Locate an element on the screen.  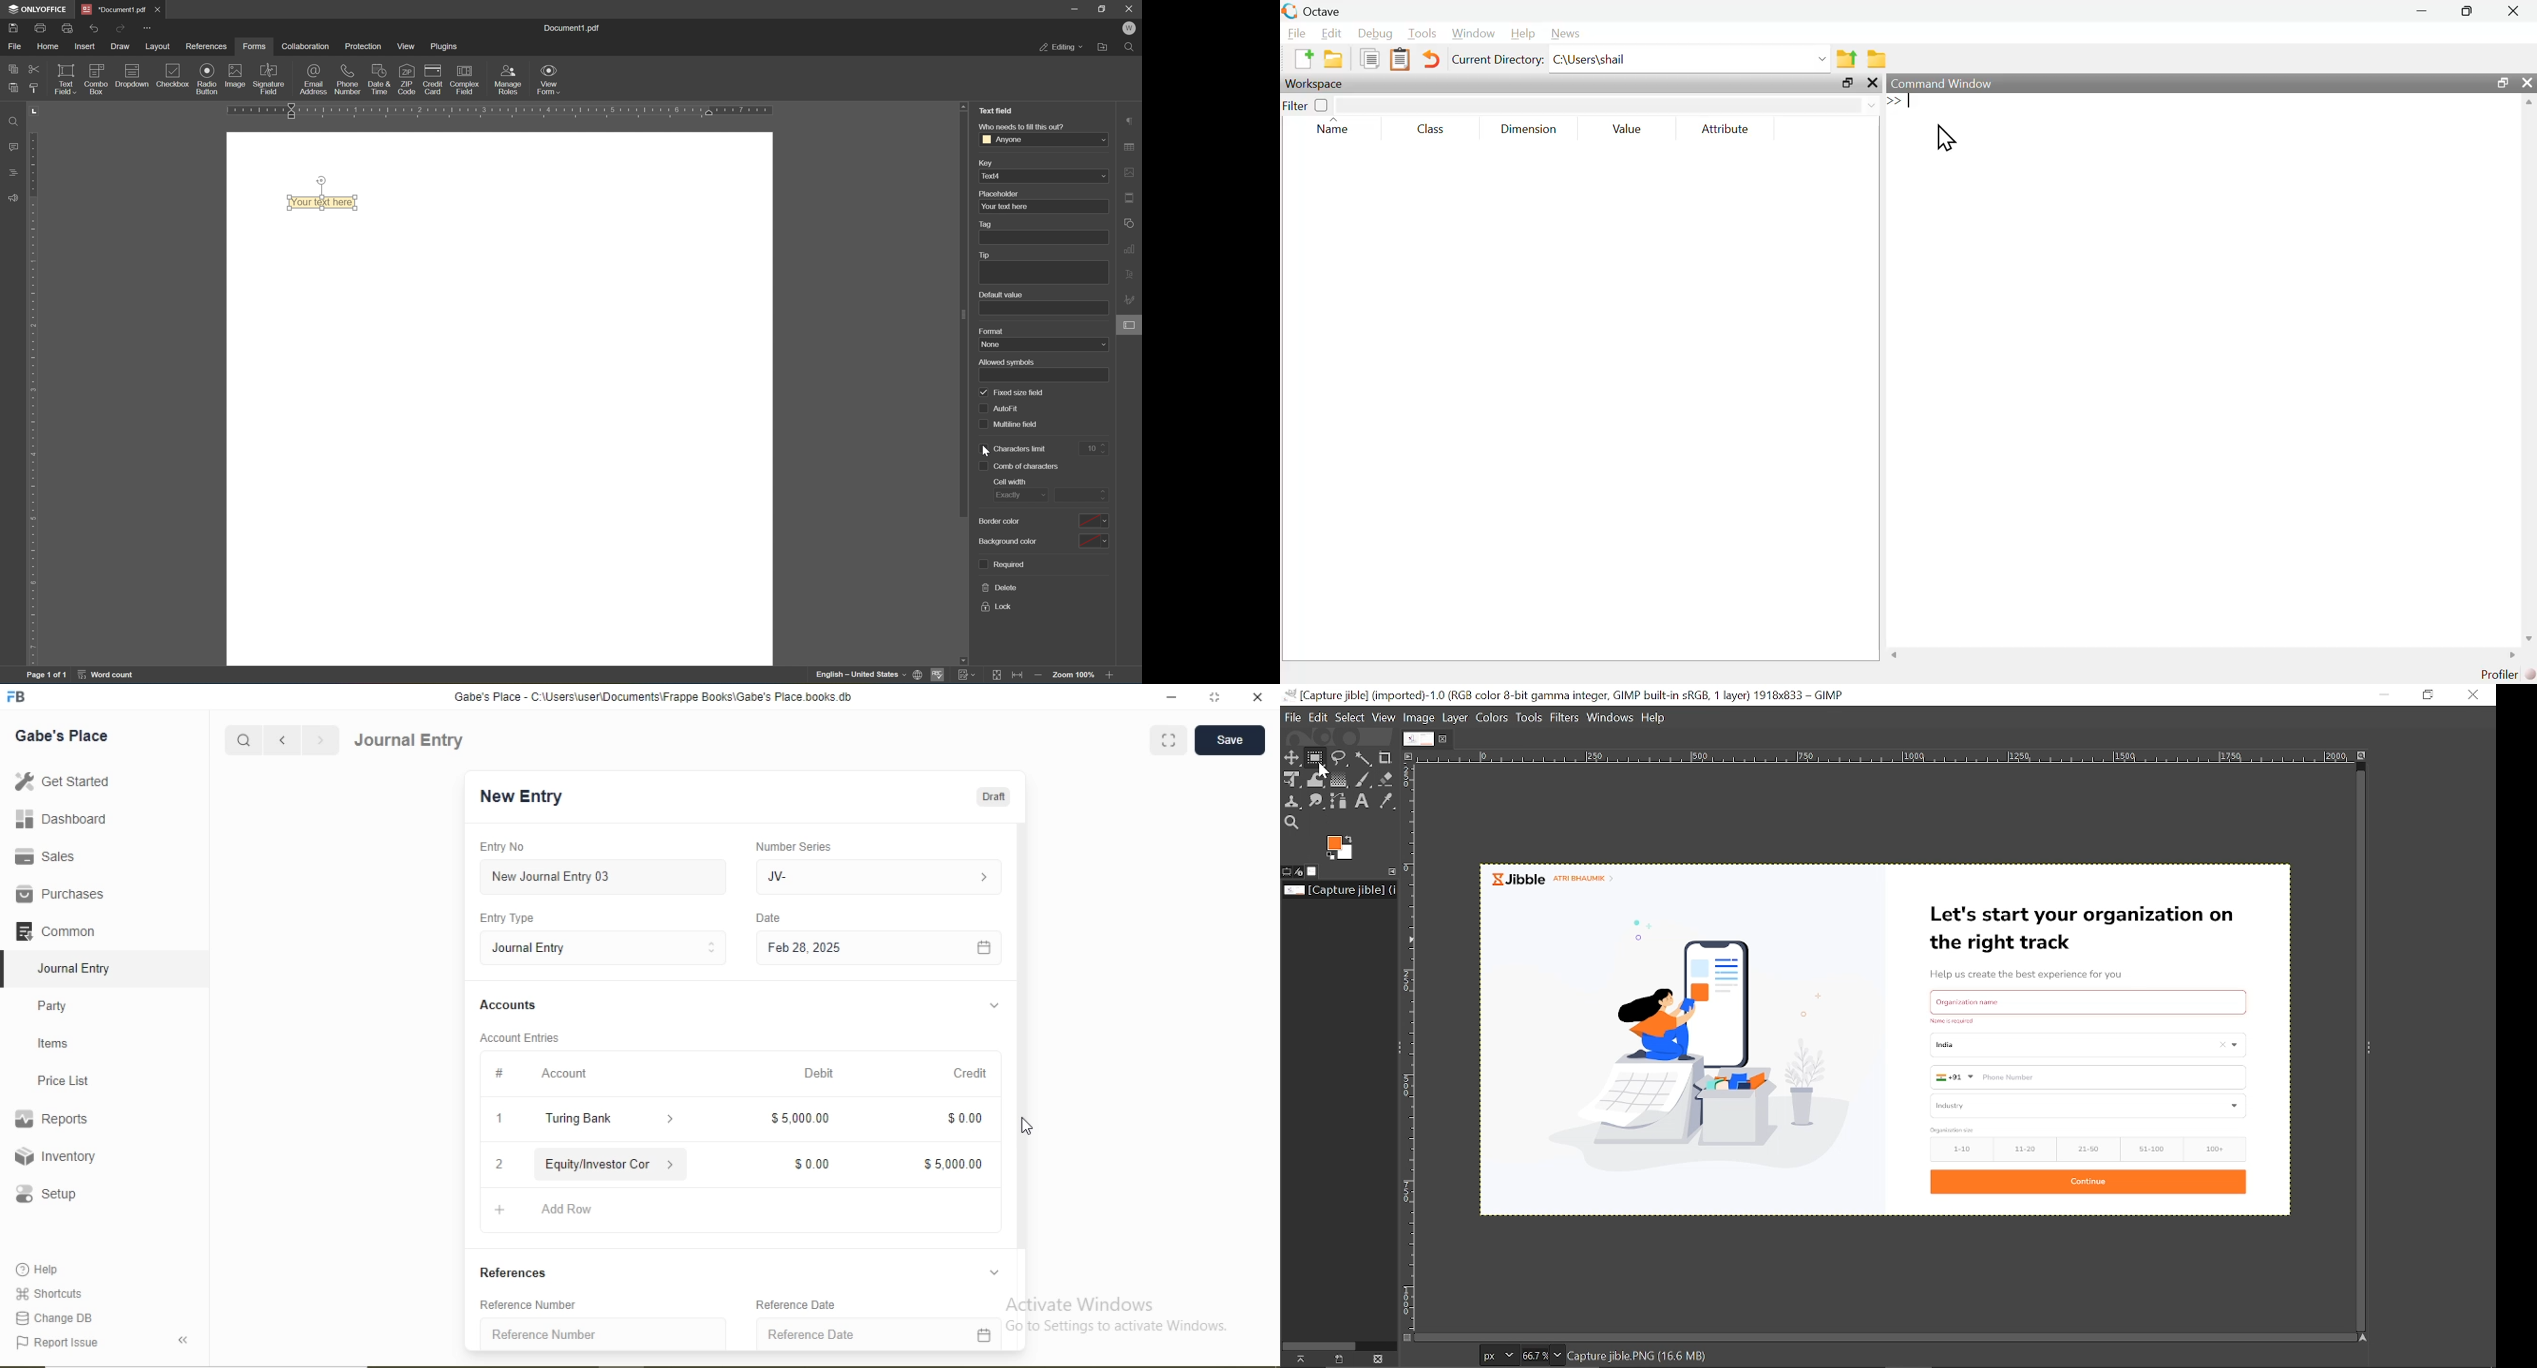
Calendar is located at coordinates (984, 949).